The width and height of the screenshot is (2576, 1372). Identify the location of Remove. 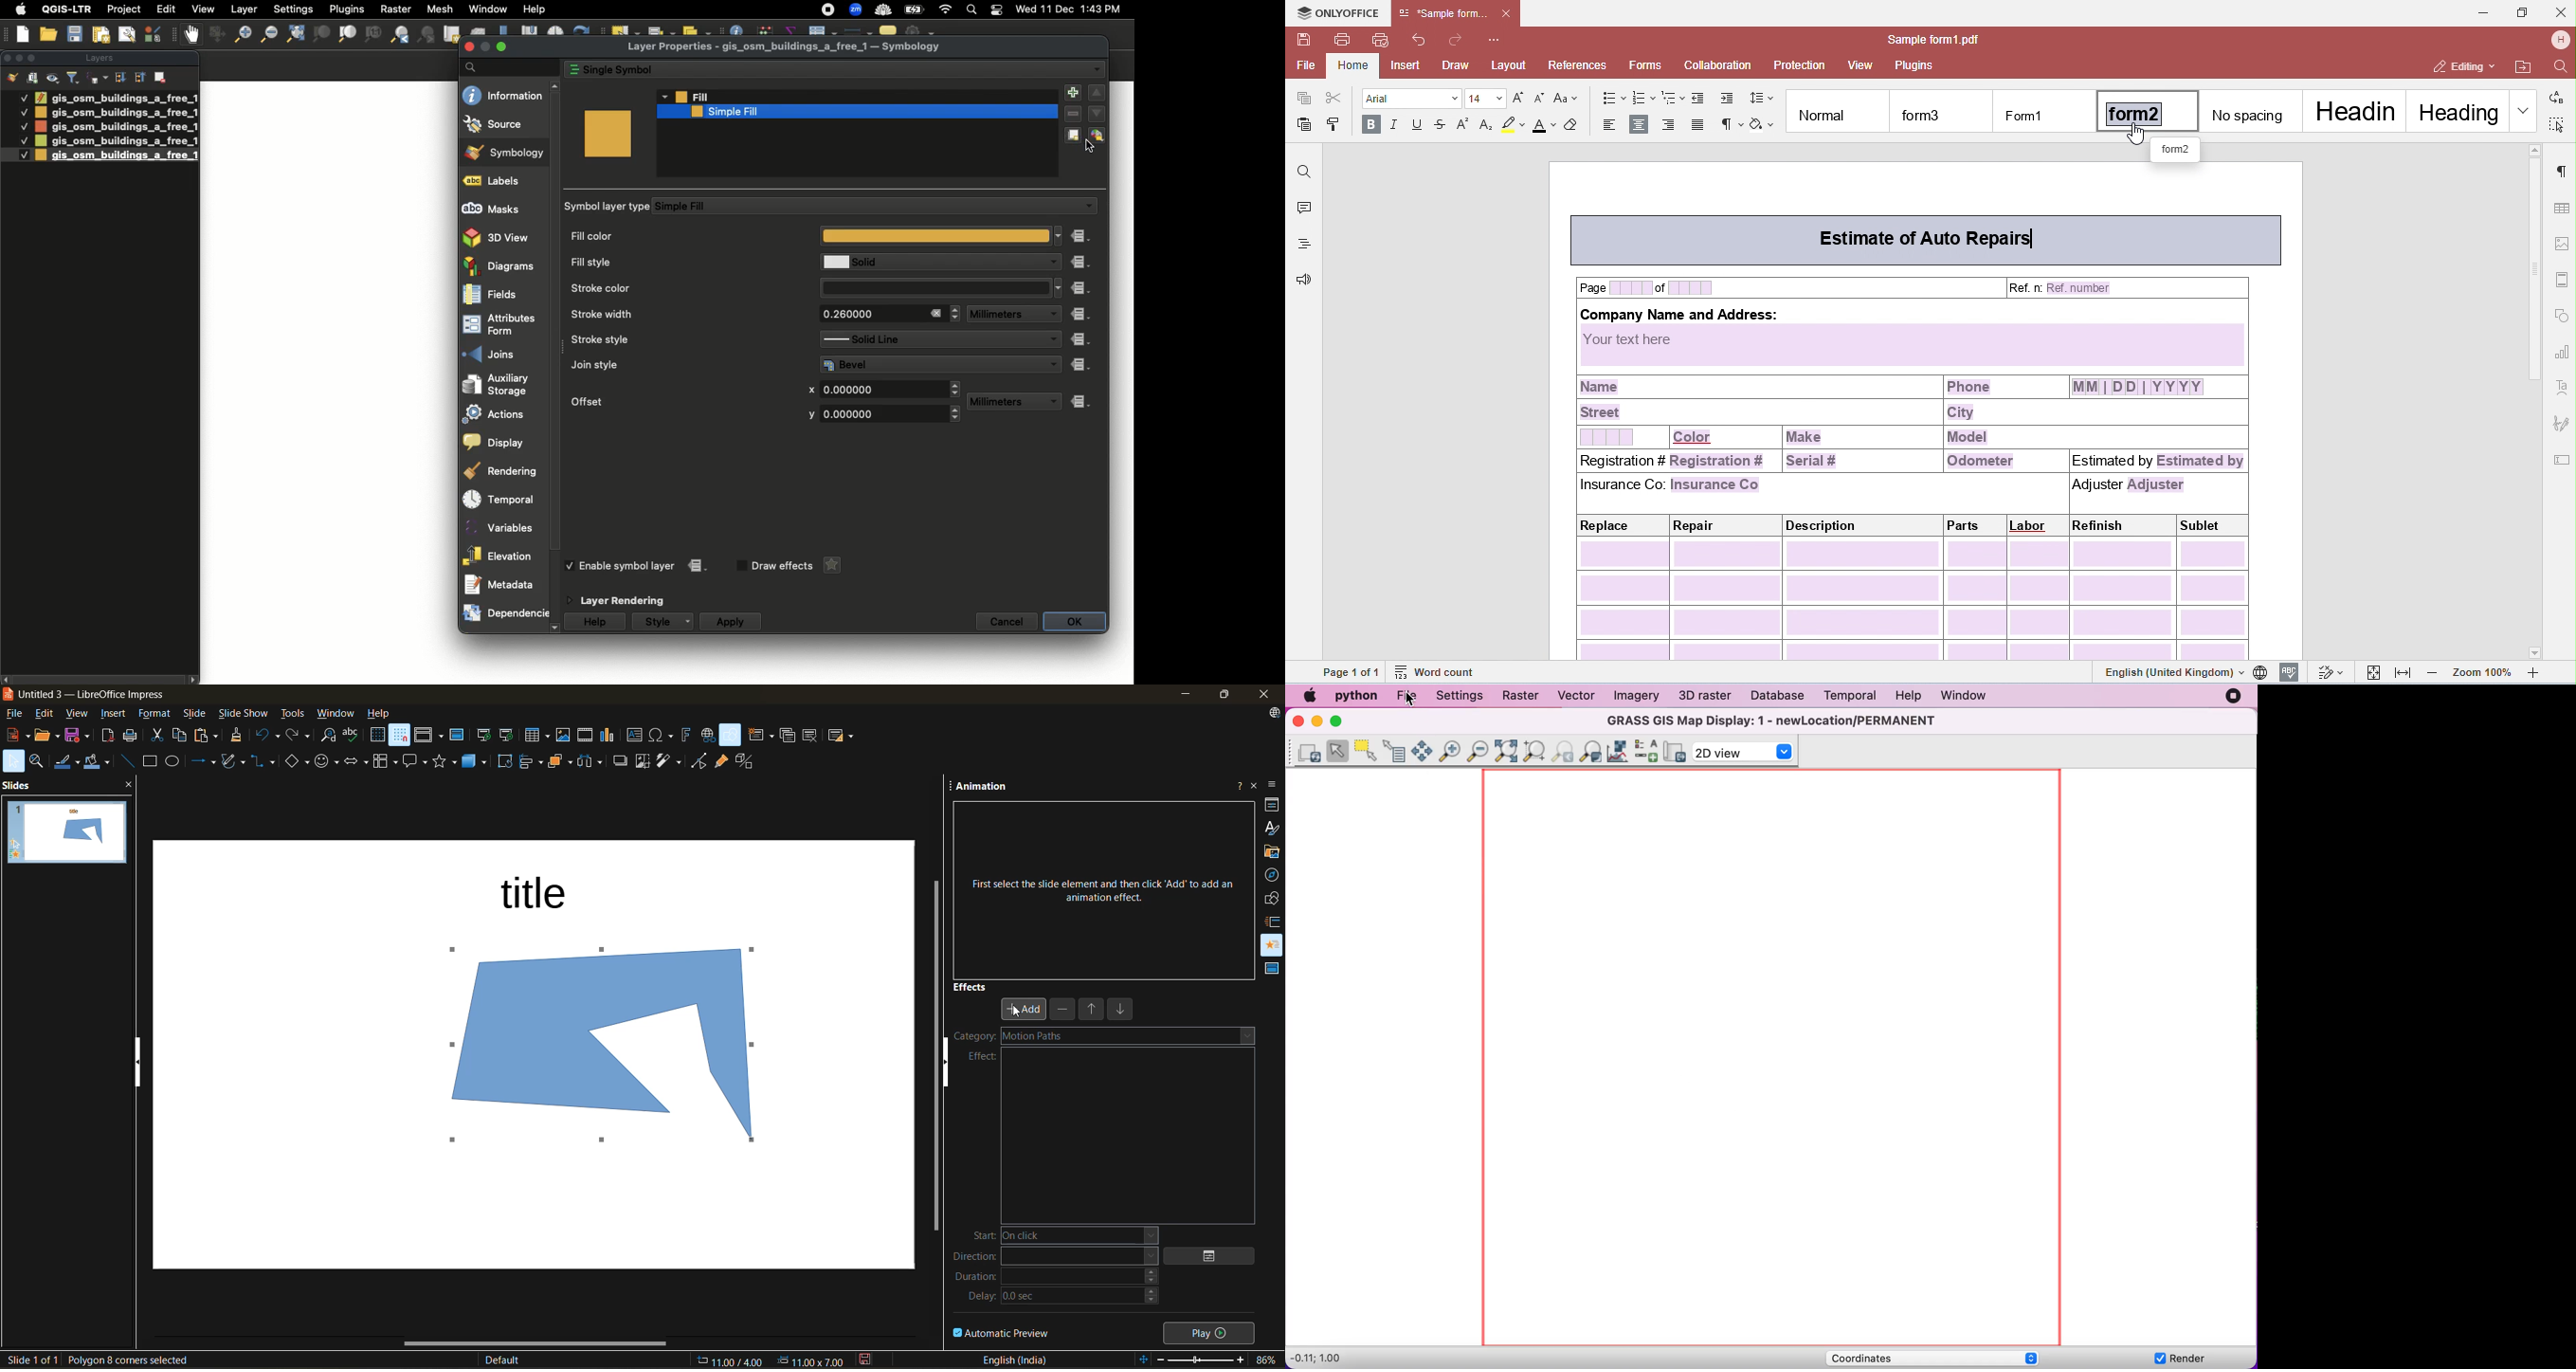
(162, 76).